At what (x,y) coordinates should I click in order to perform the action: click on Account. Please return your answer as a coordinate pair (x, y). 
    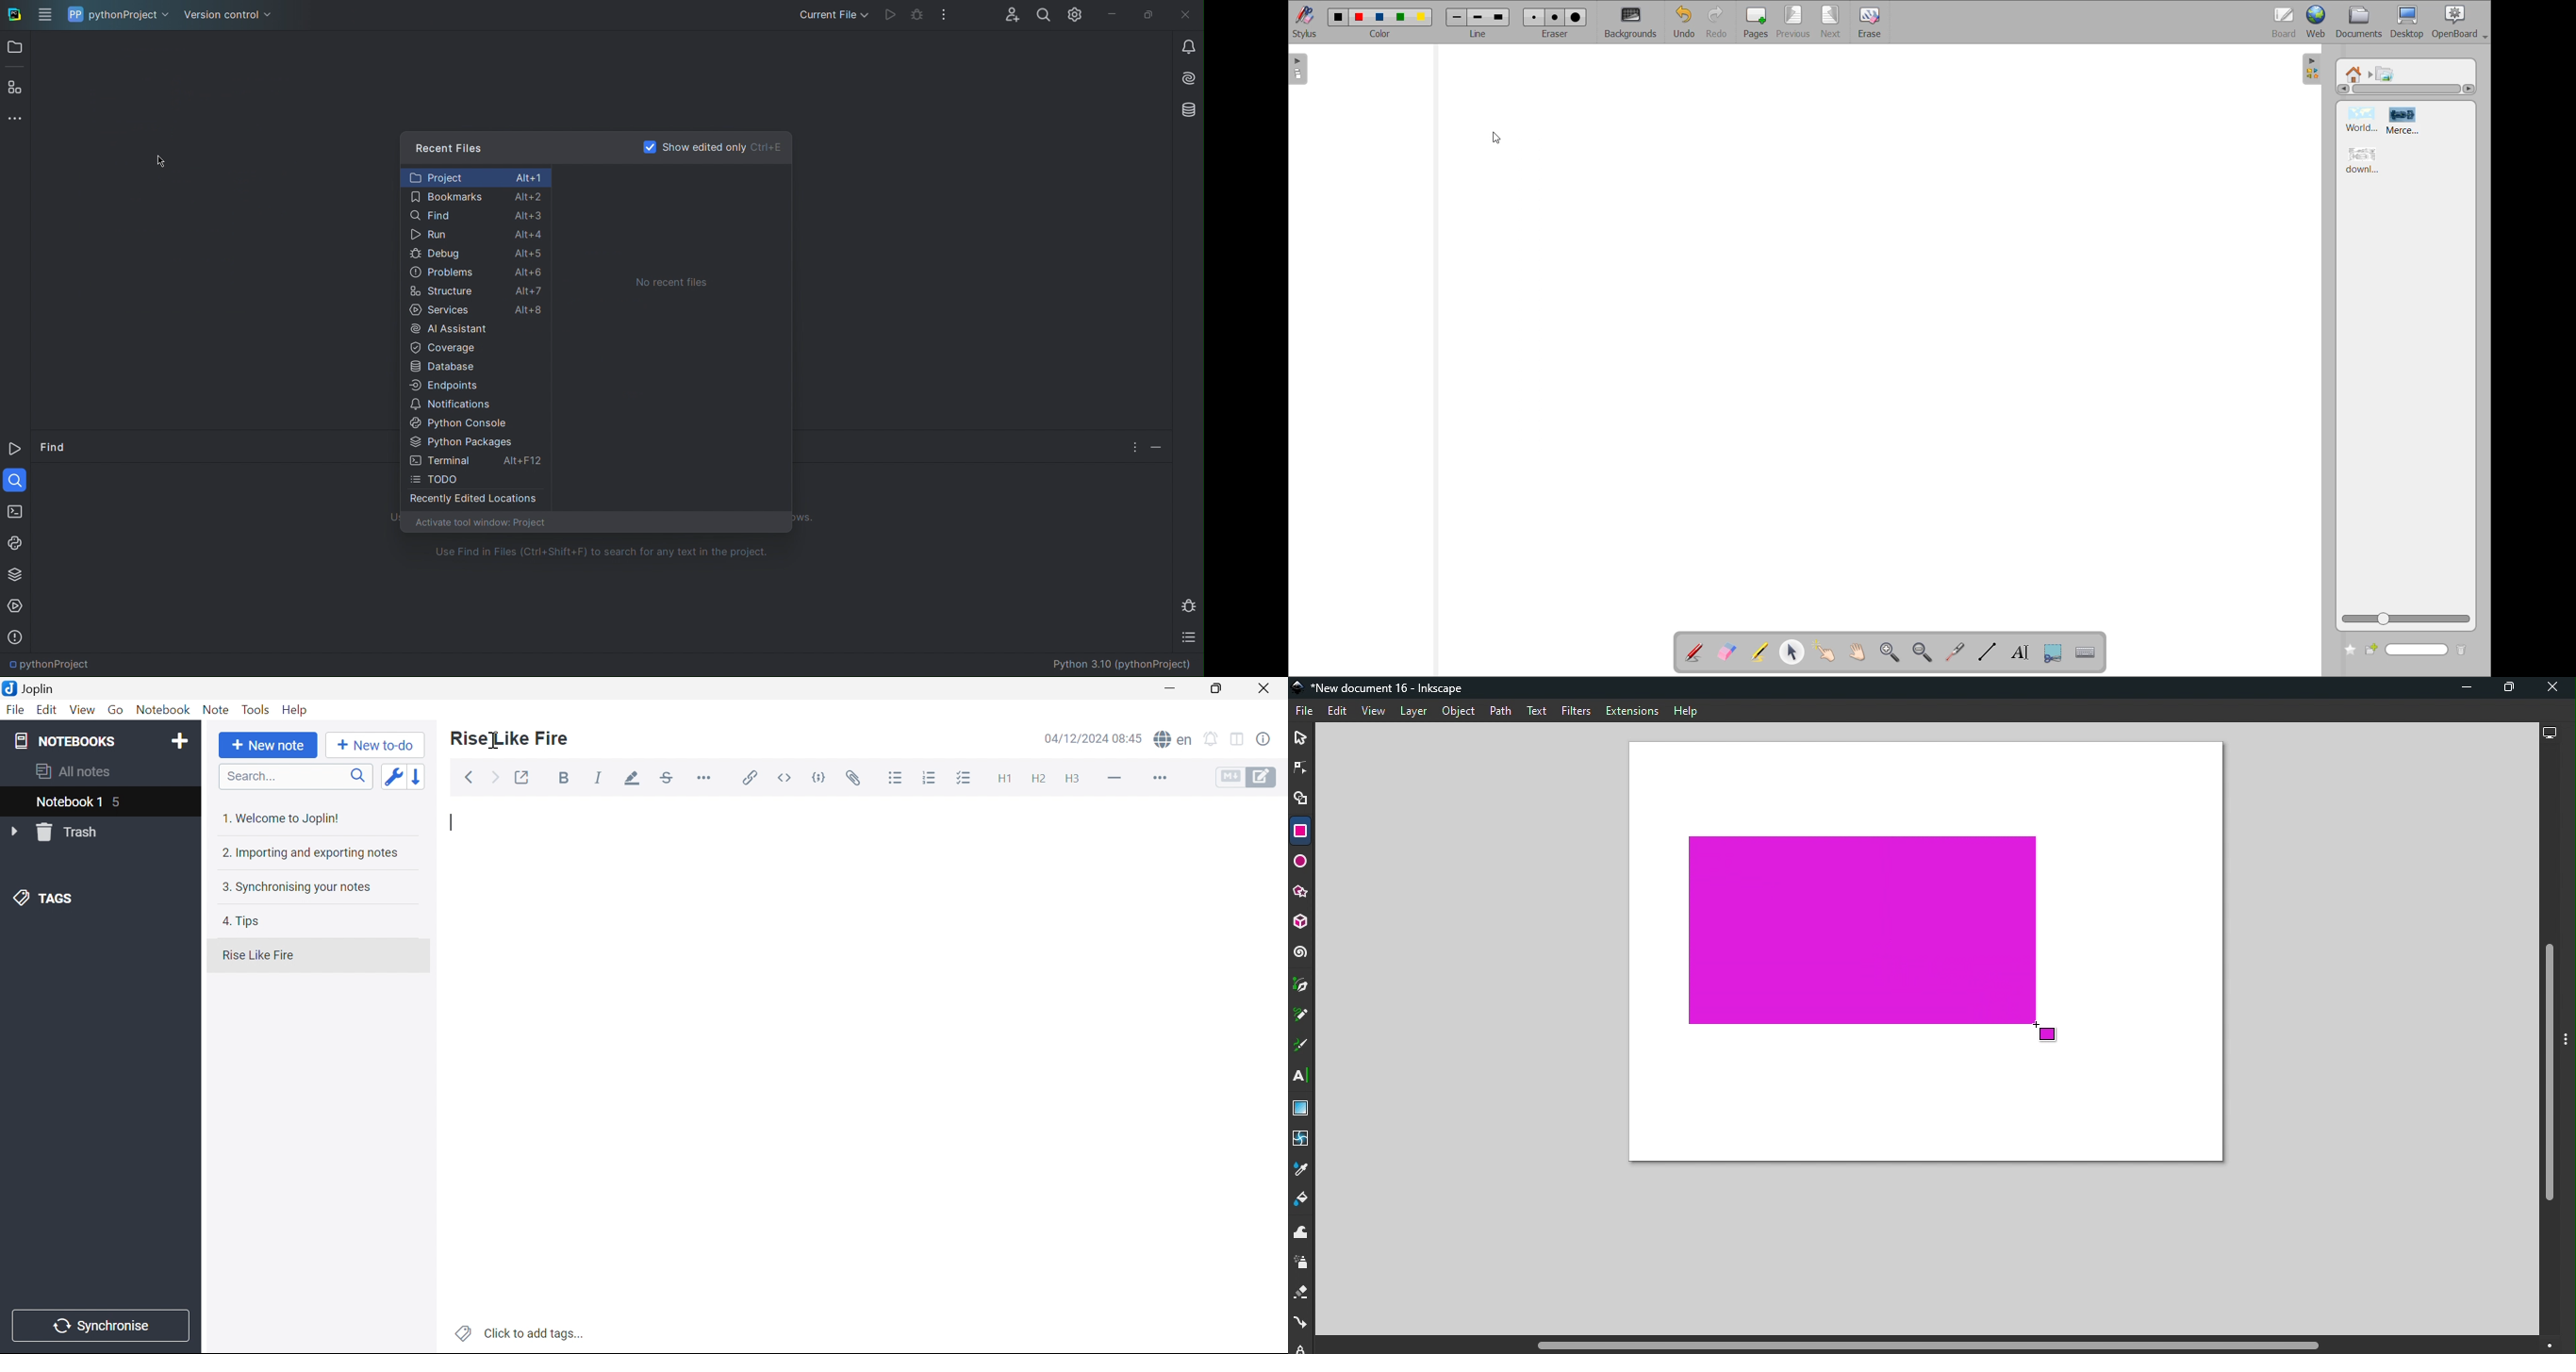
    Looking at the image, I should click on (1011, 13).